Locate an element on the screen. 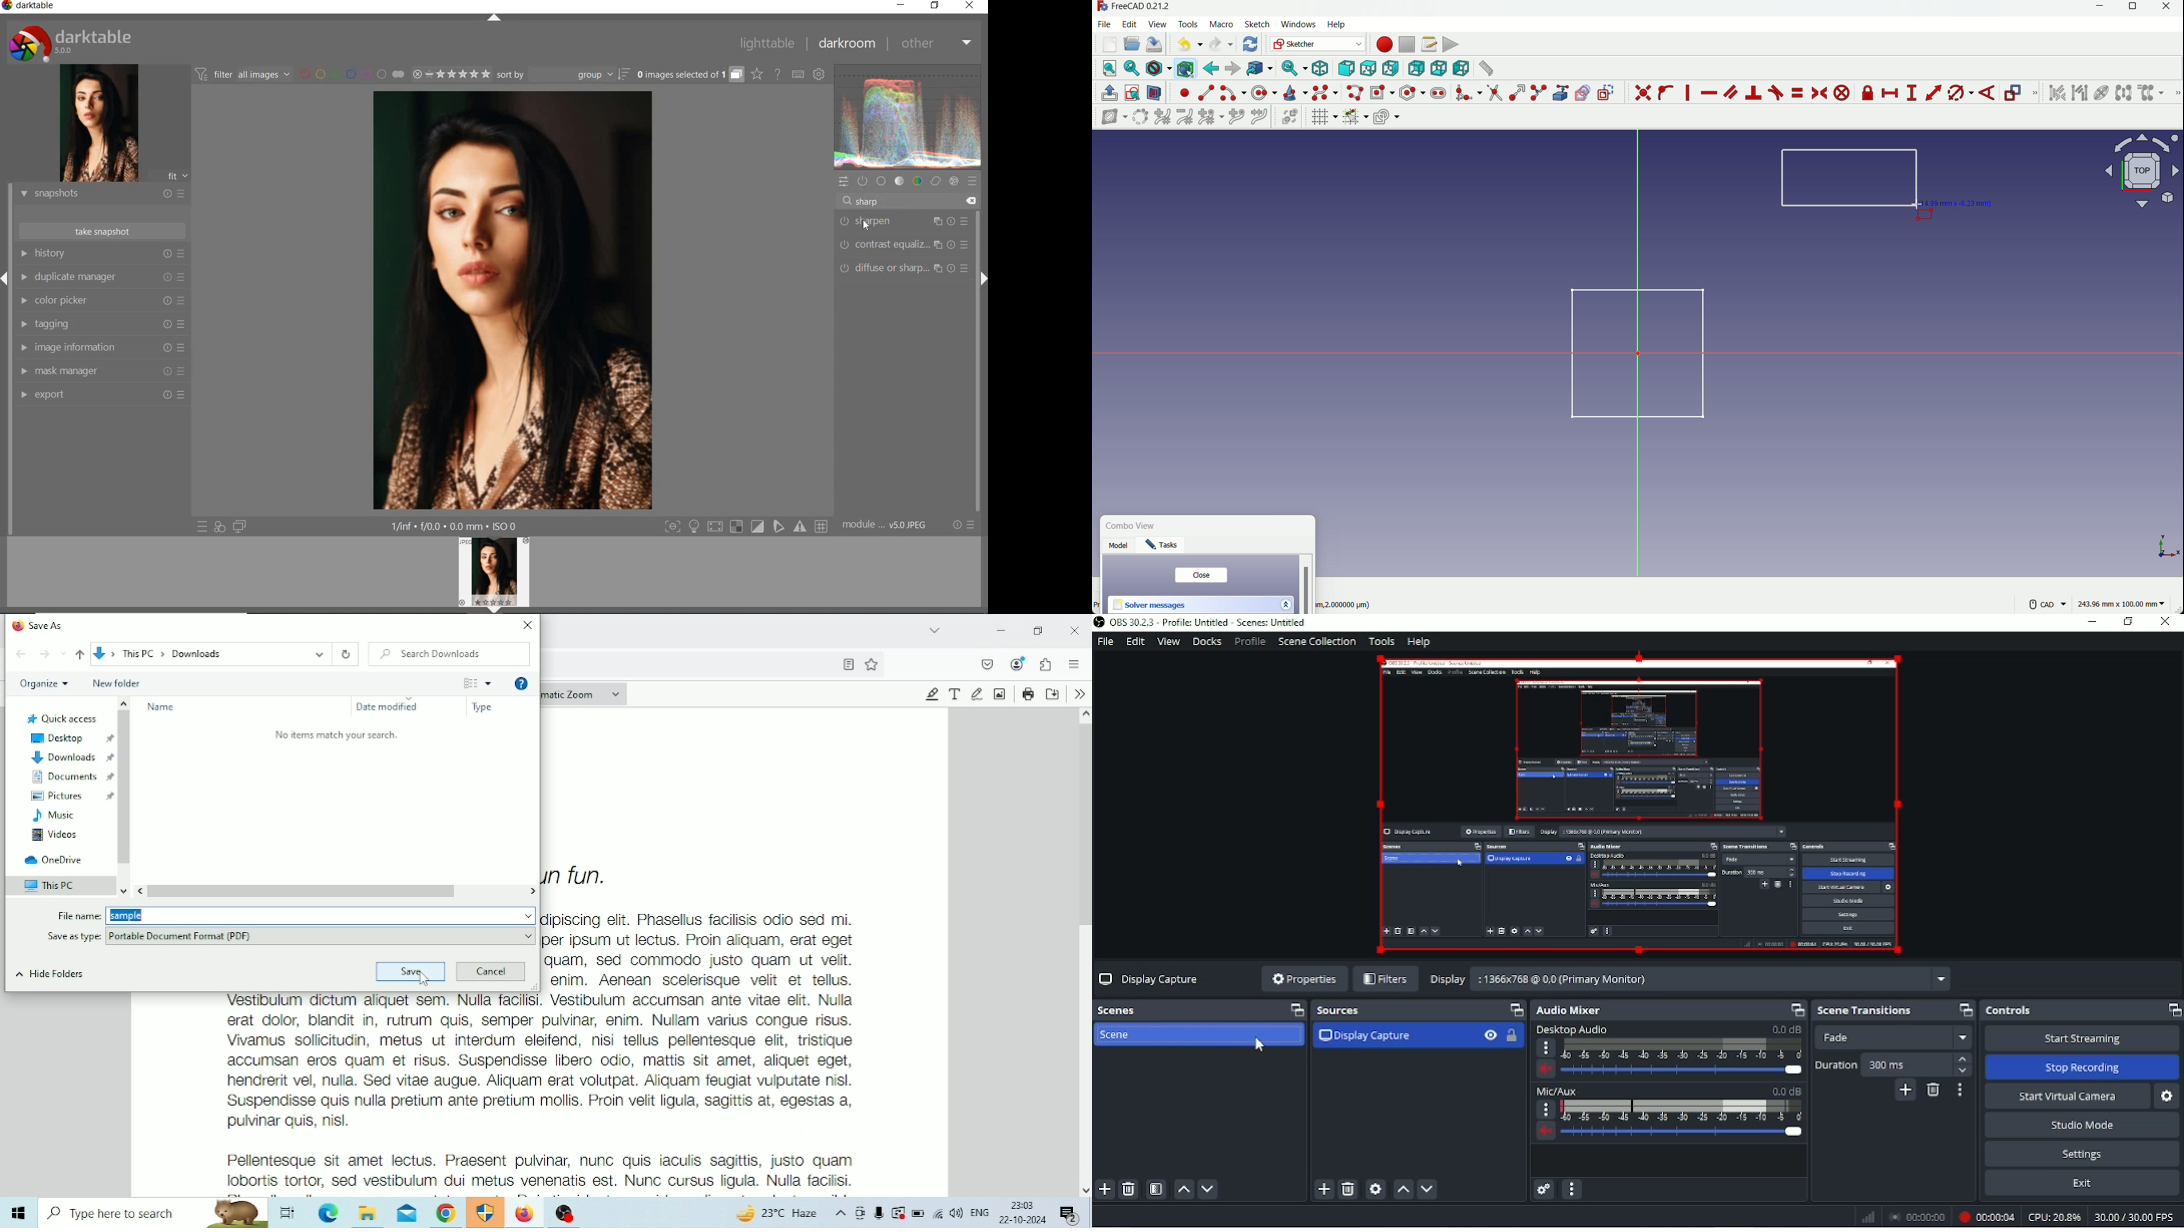  Favorites is located at coordinates (872, 664).